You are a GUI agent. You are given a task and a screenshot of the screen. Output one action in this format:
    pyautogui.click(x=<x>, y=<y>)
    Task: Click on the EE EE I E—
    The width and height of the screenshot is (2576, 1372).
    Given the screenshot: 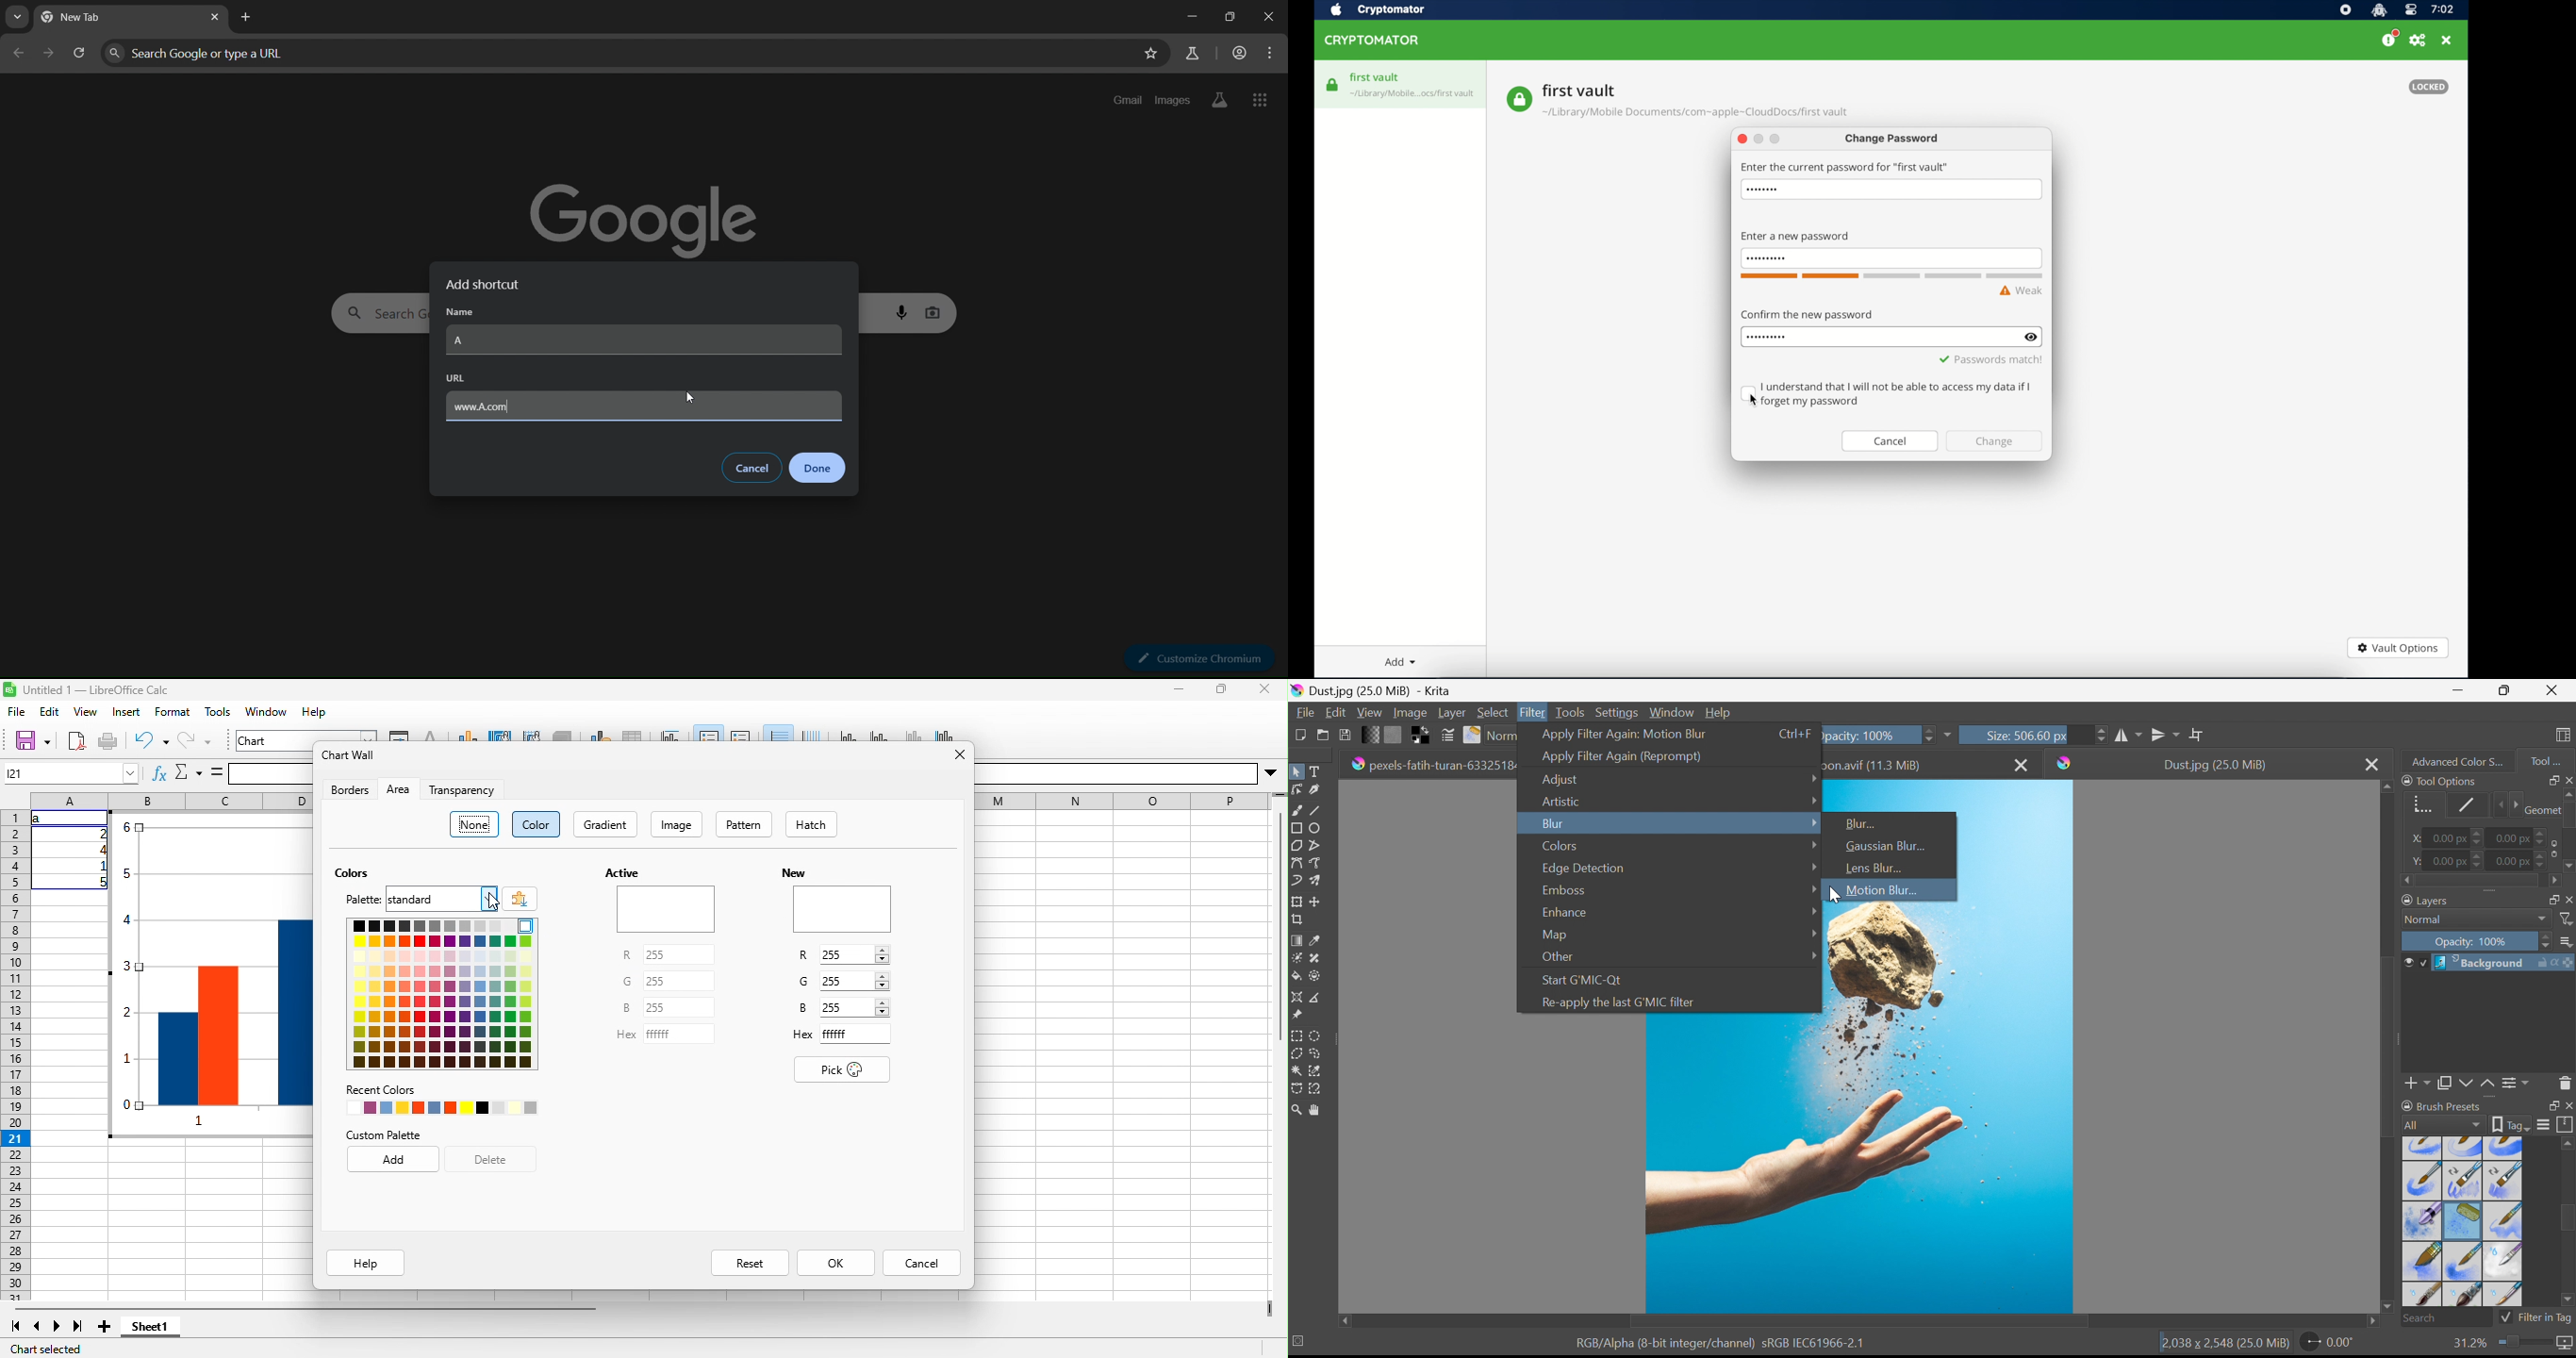 What is the action you would take?
    pyautogui.click(x=1123, y=802)
    